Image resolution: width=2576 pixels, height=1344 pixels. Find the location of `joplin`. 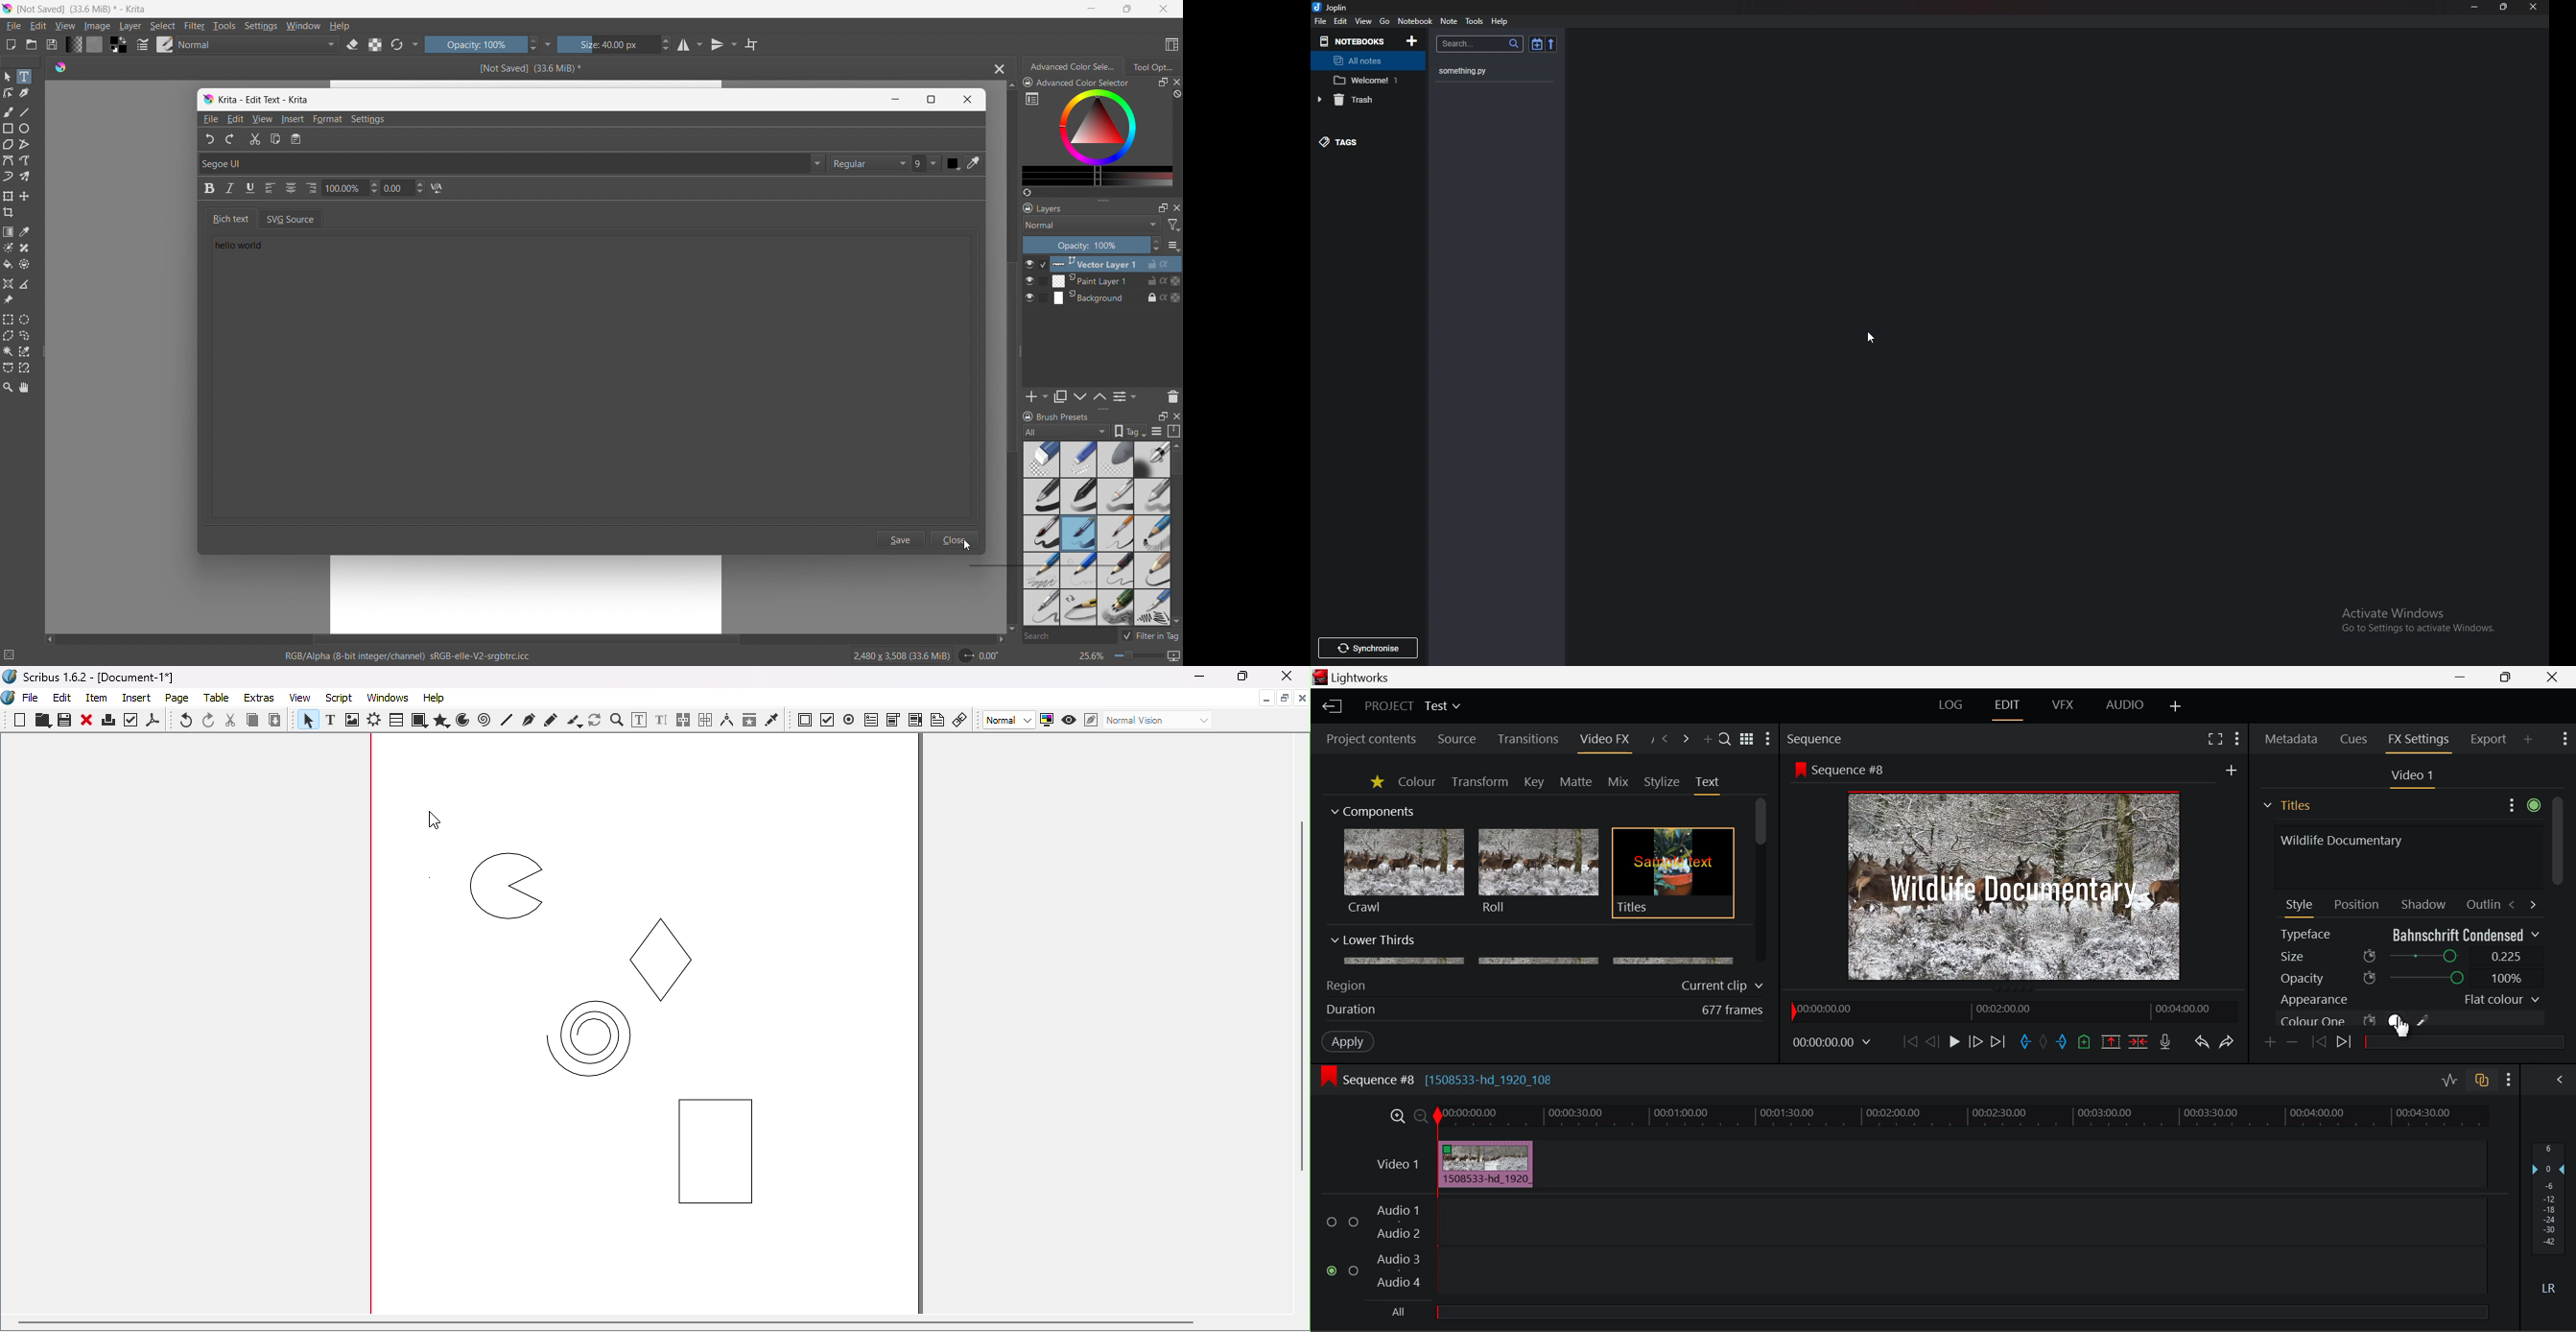

joplin is located at coordinates (1333, 8).